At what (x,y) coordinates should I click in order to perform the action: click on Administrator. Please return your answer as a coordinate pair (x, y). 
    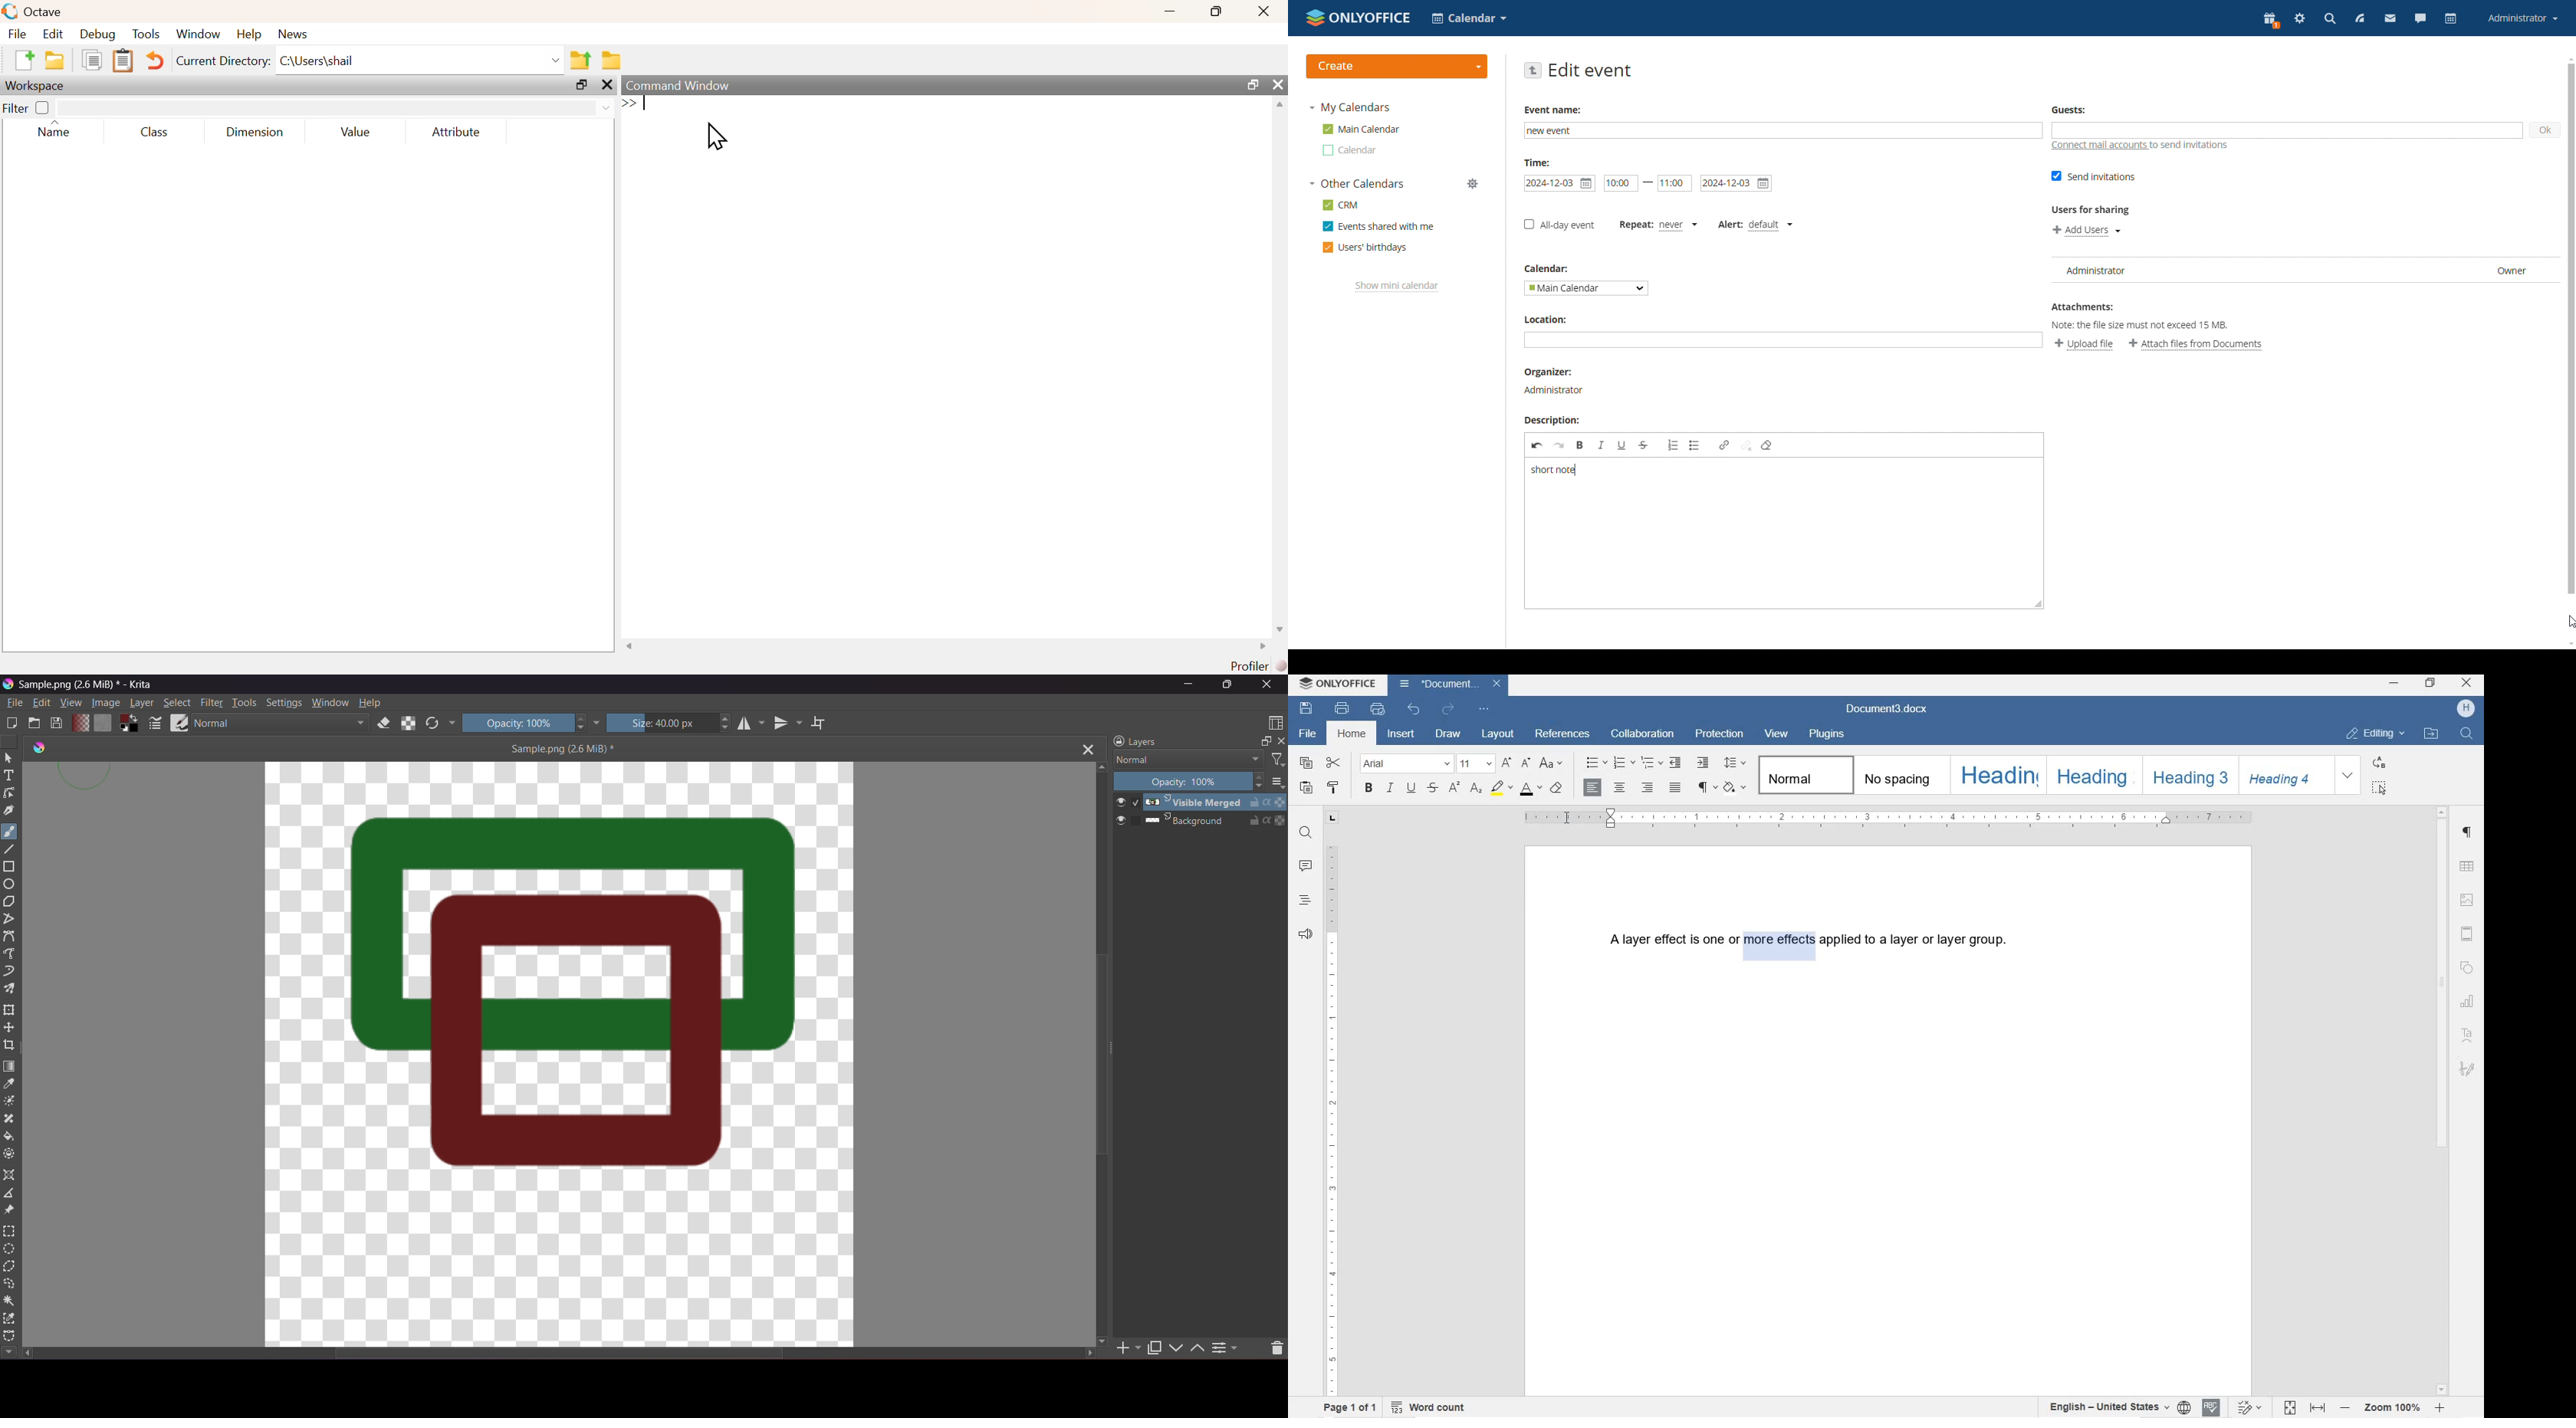
    Looking at the image, I should click on (1555, 390).